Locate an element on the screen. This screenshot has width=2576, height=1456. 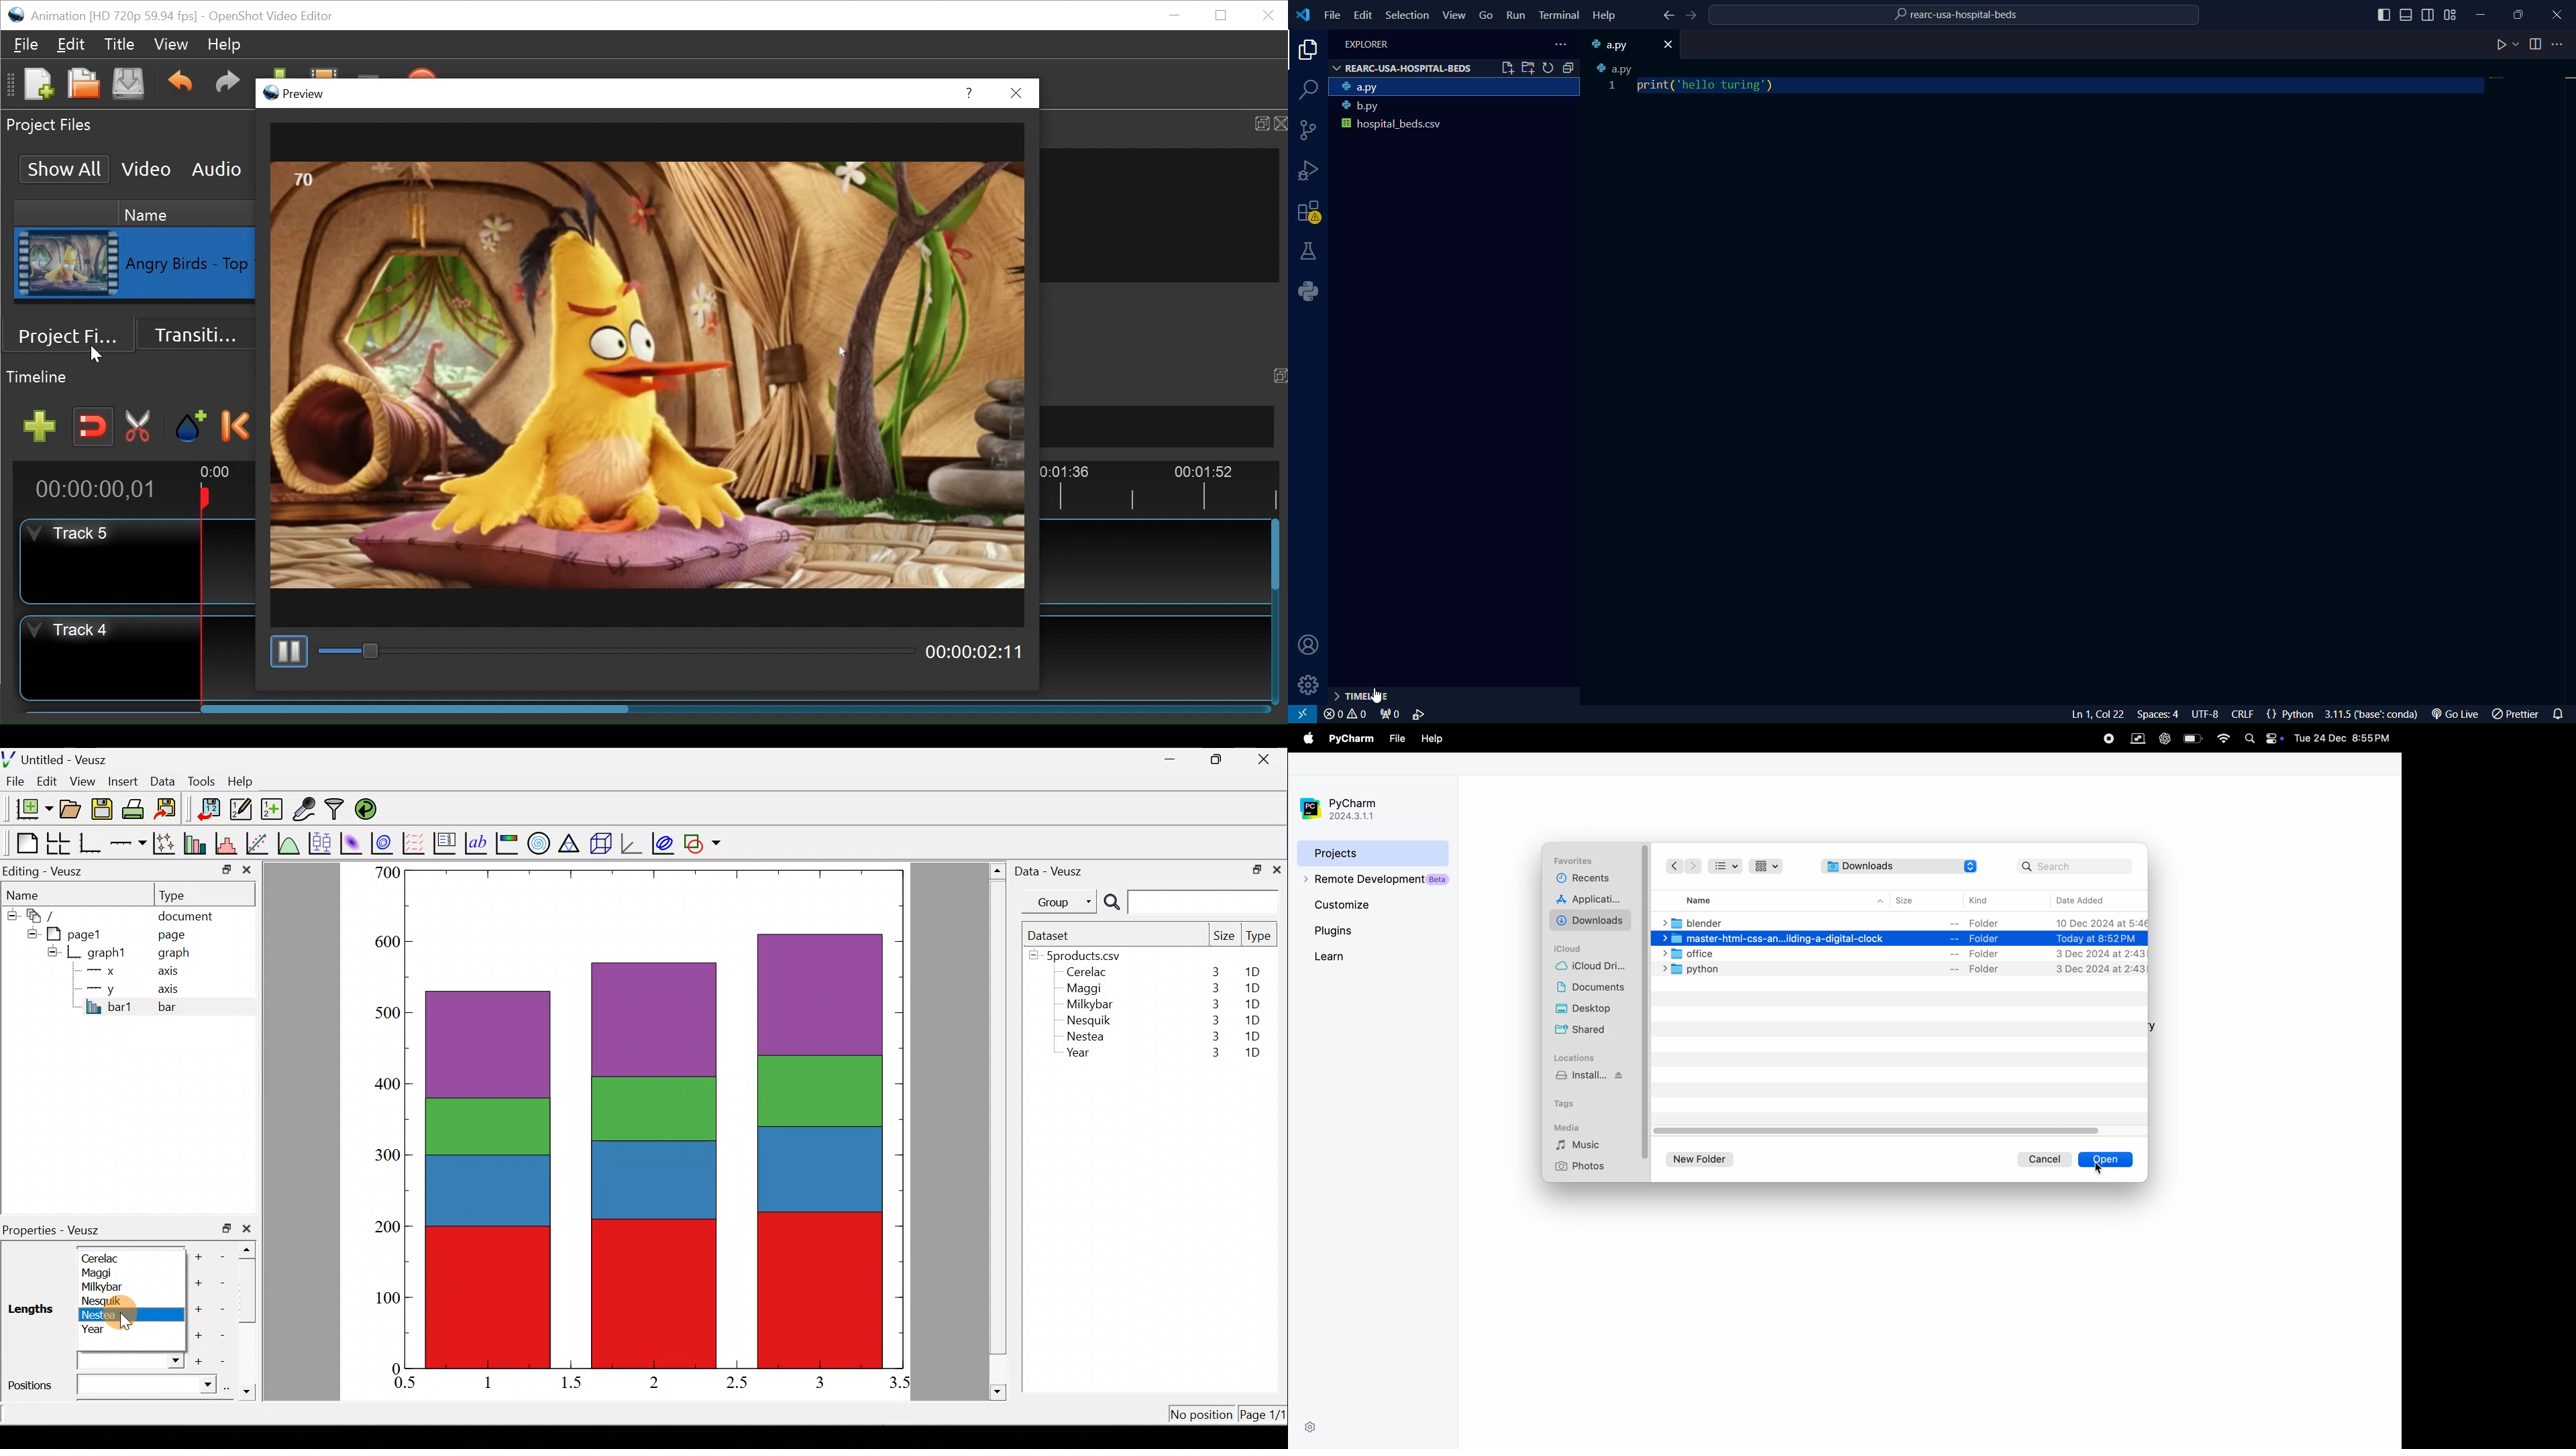
select indentation is located at coordinates (2158, 716).